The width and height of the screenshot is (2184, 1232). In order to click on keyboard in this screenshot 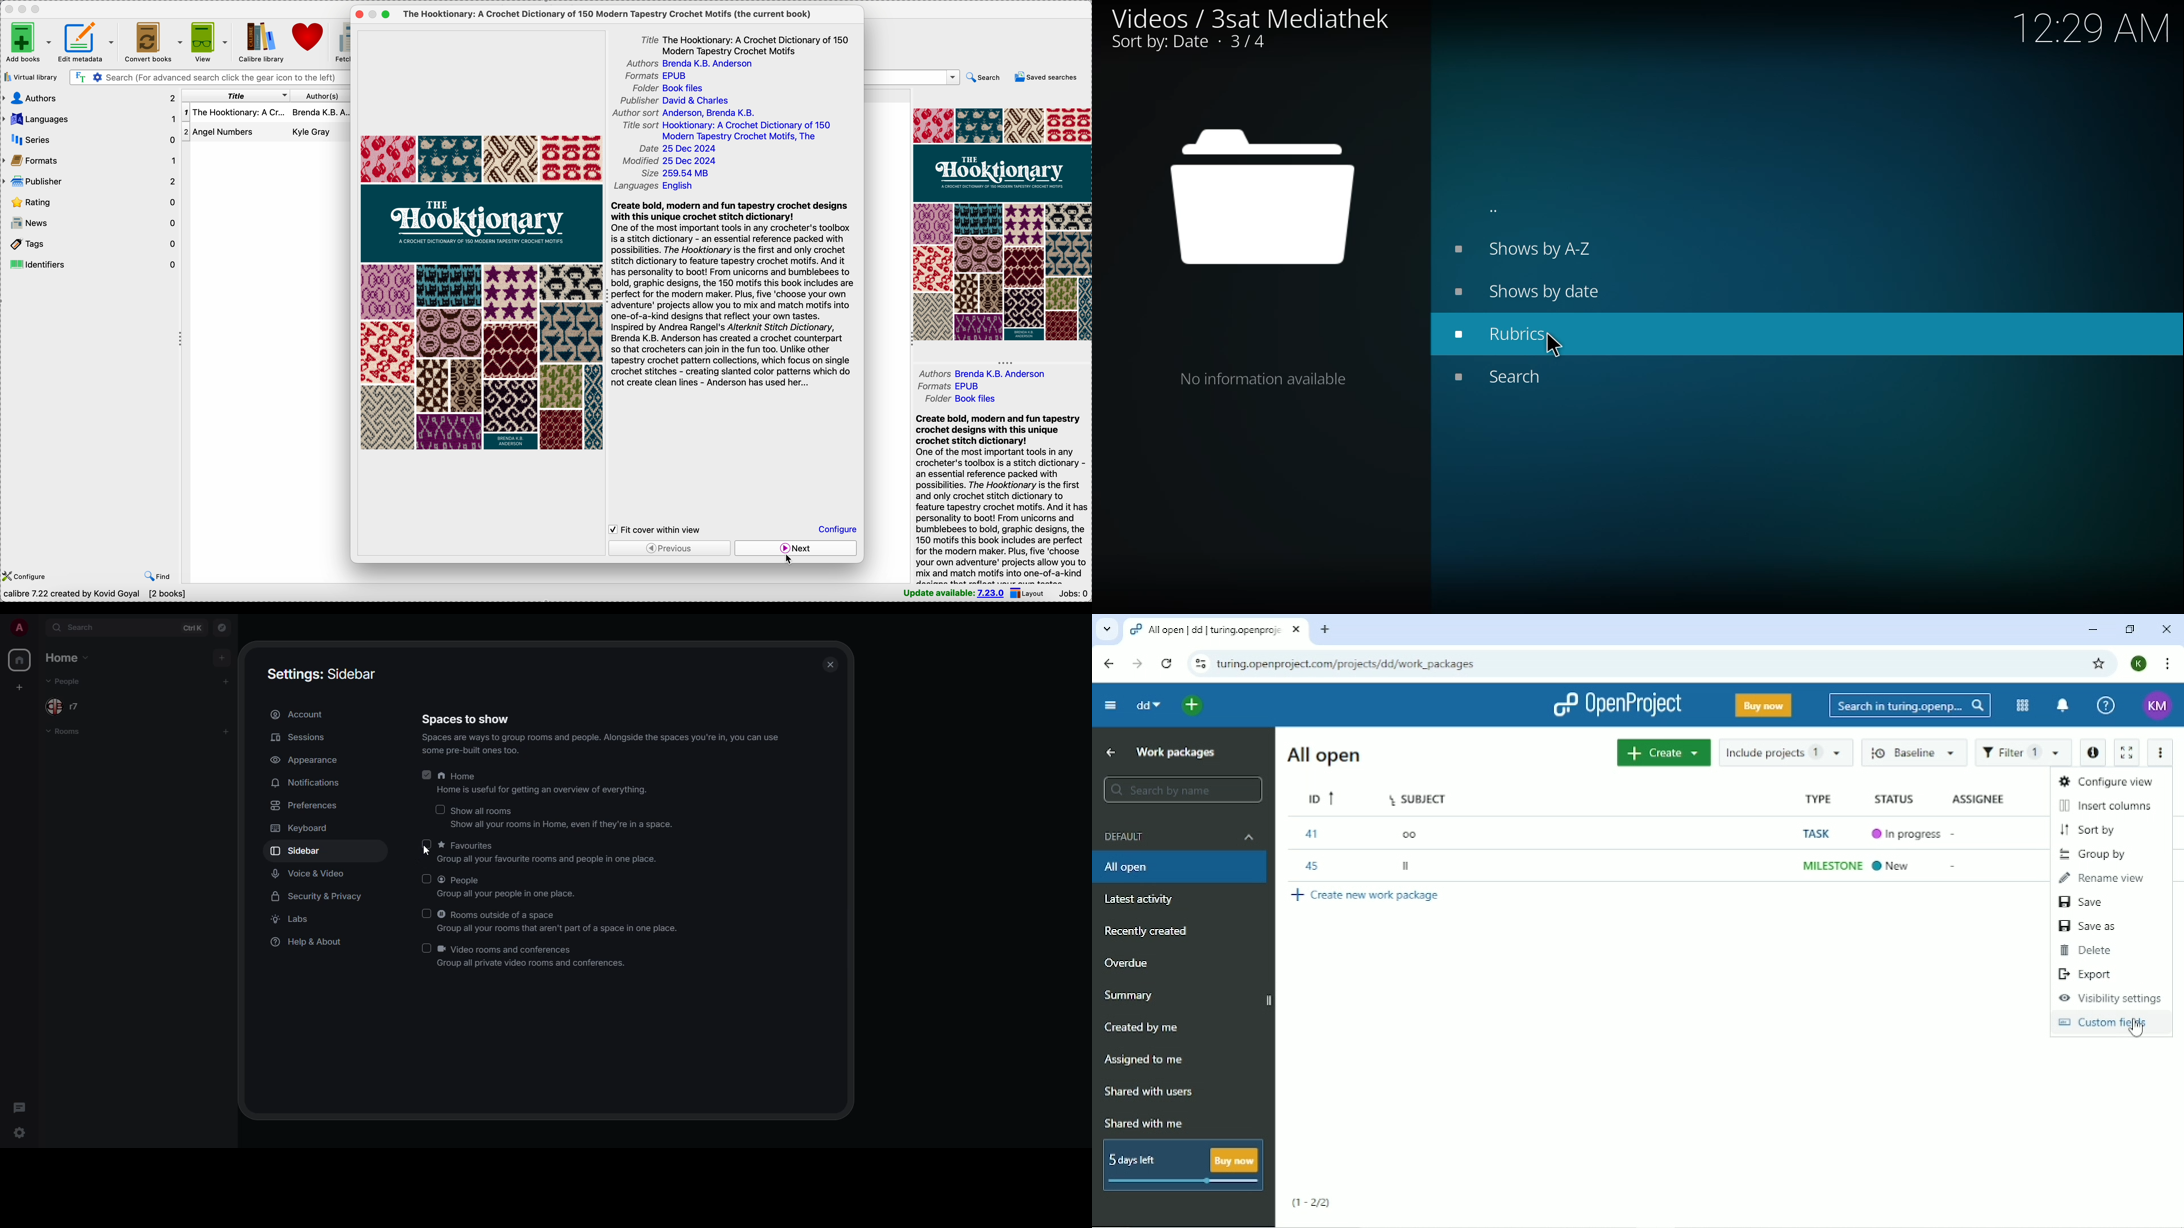, I will do `click(303, 829)`.